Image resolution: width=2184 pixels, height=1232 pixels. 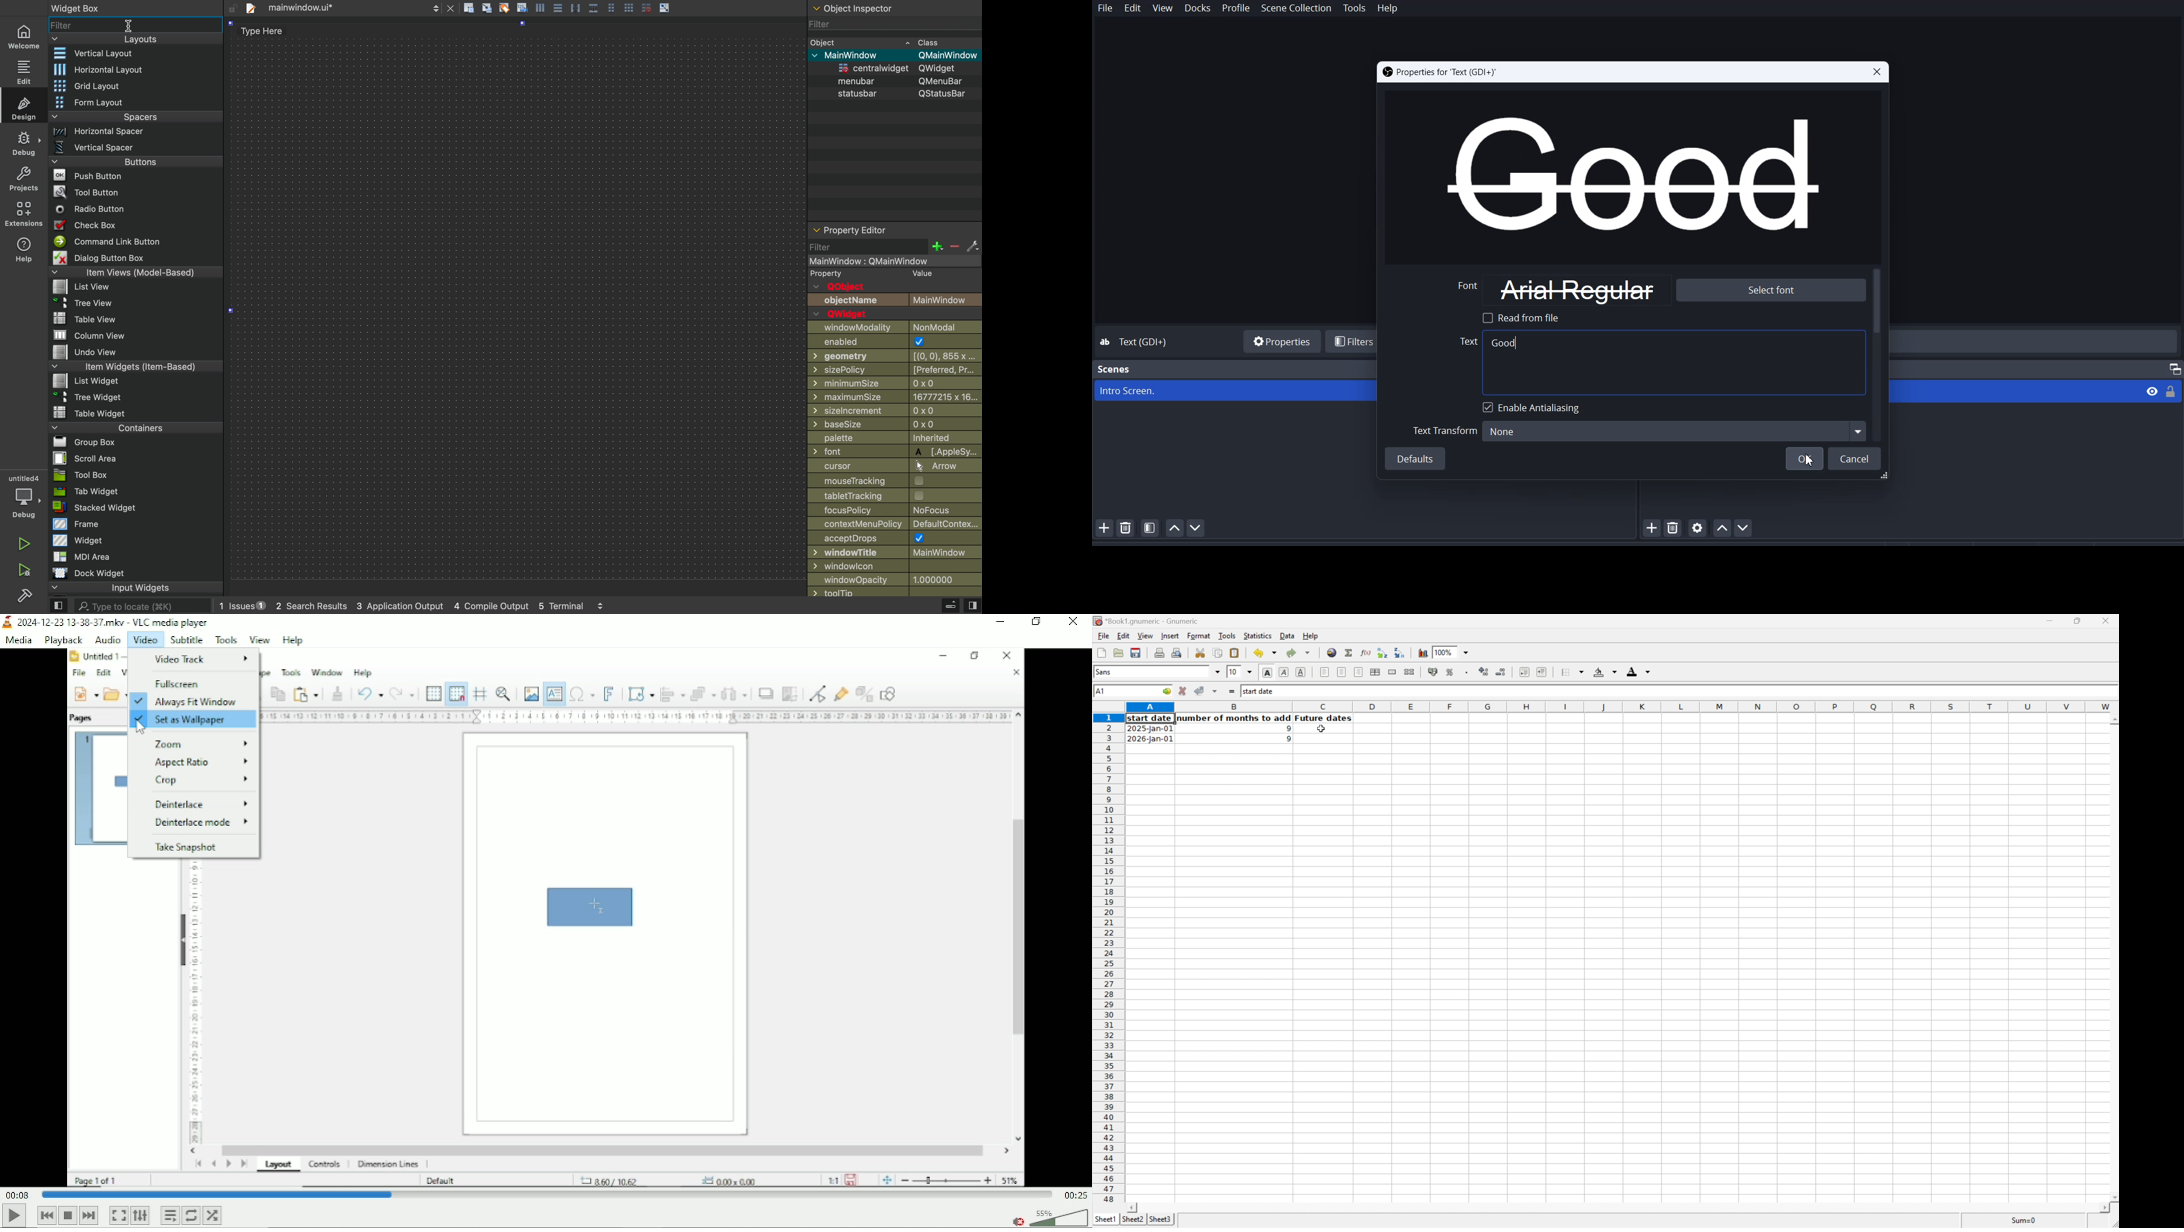 I want to click on None, so click(x=1672, y=430).